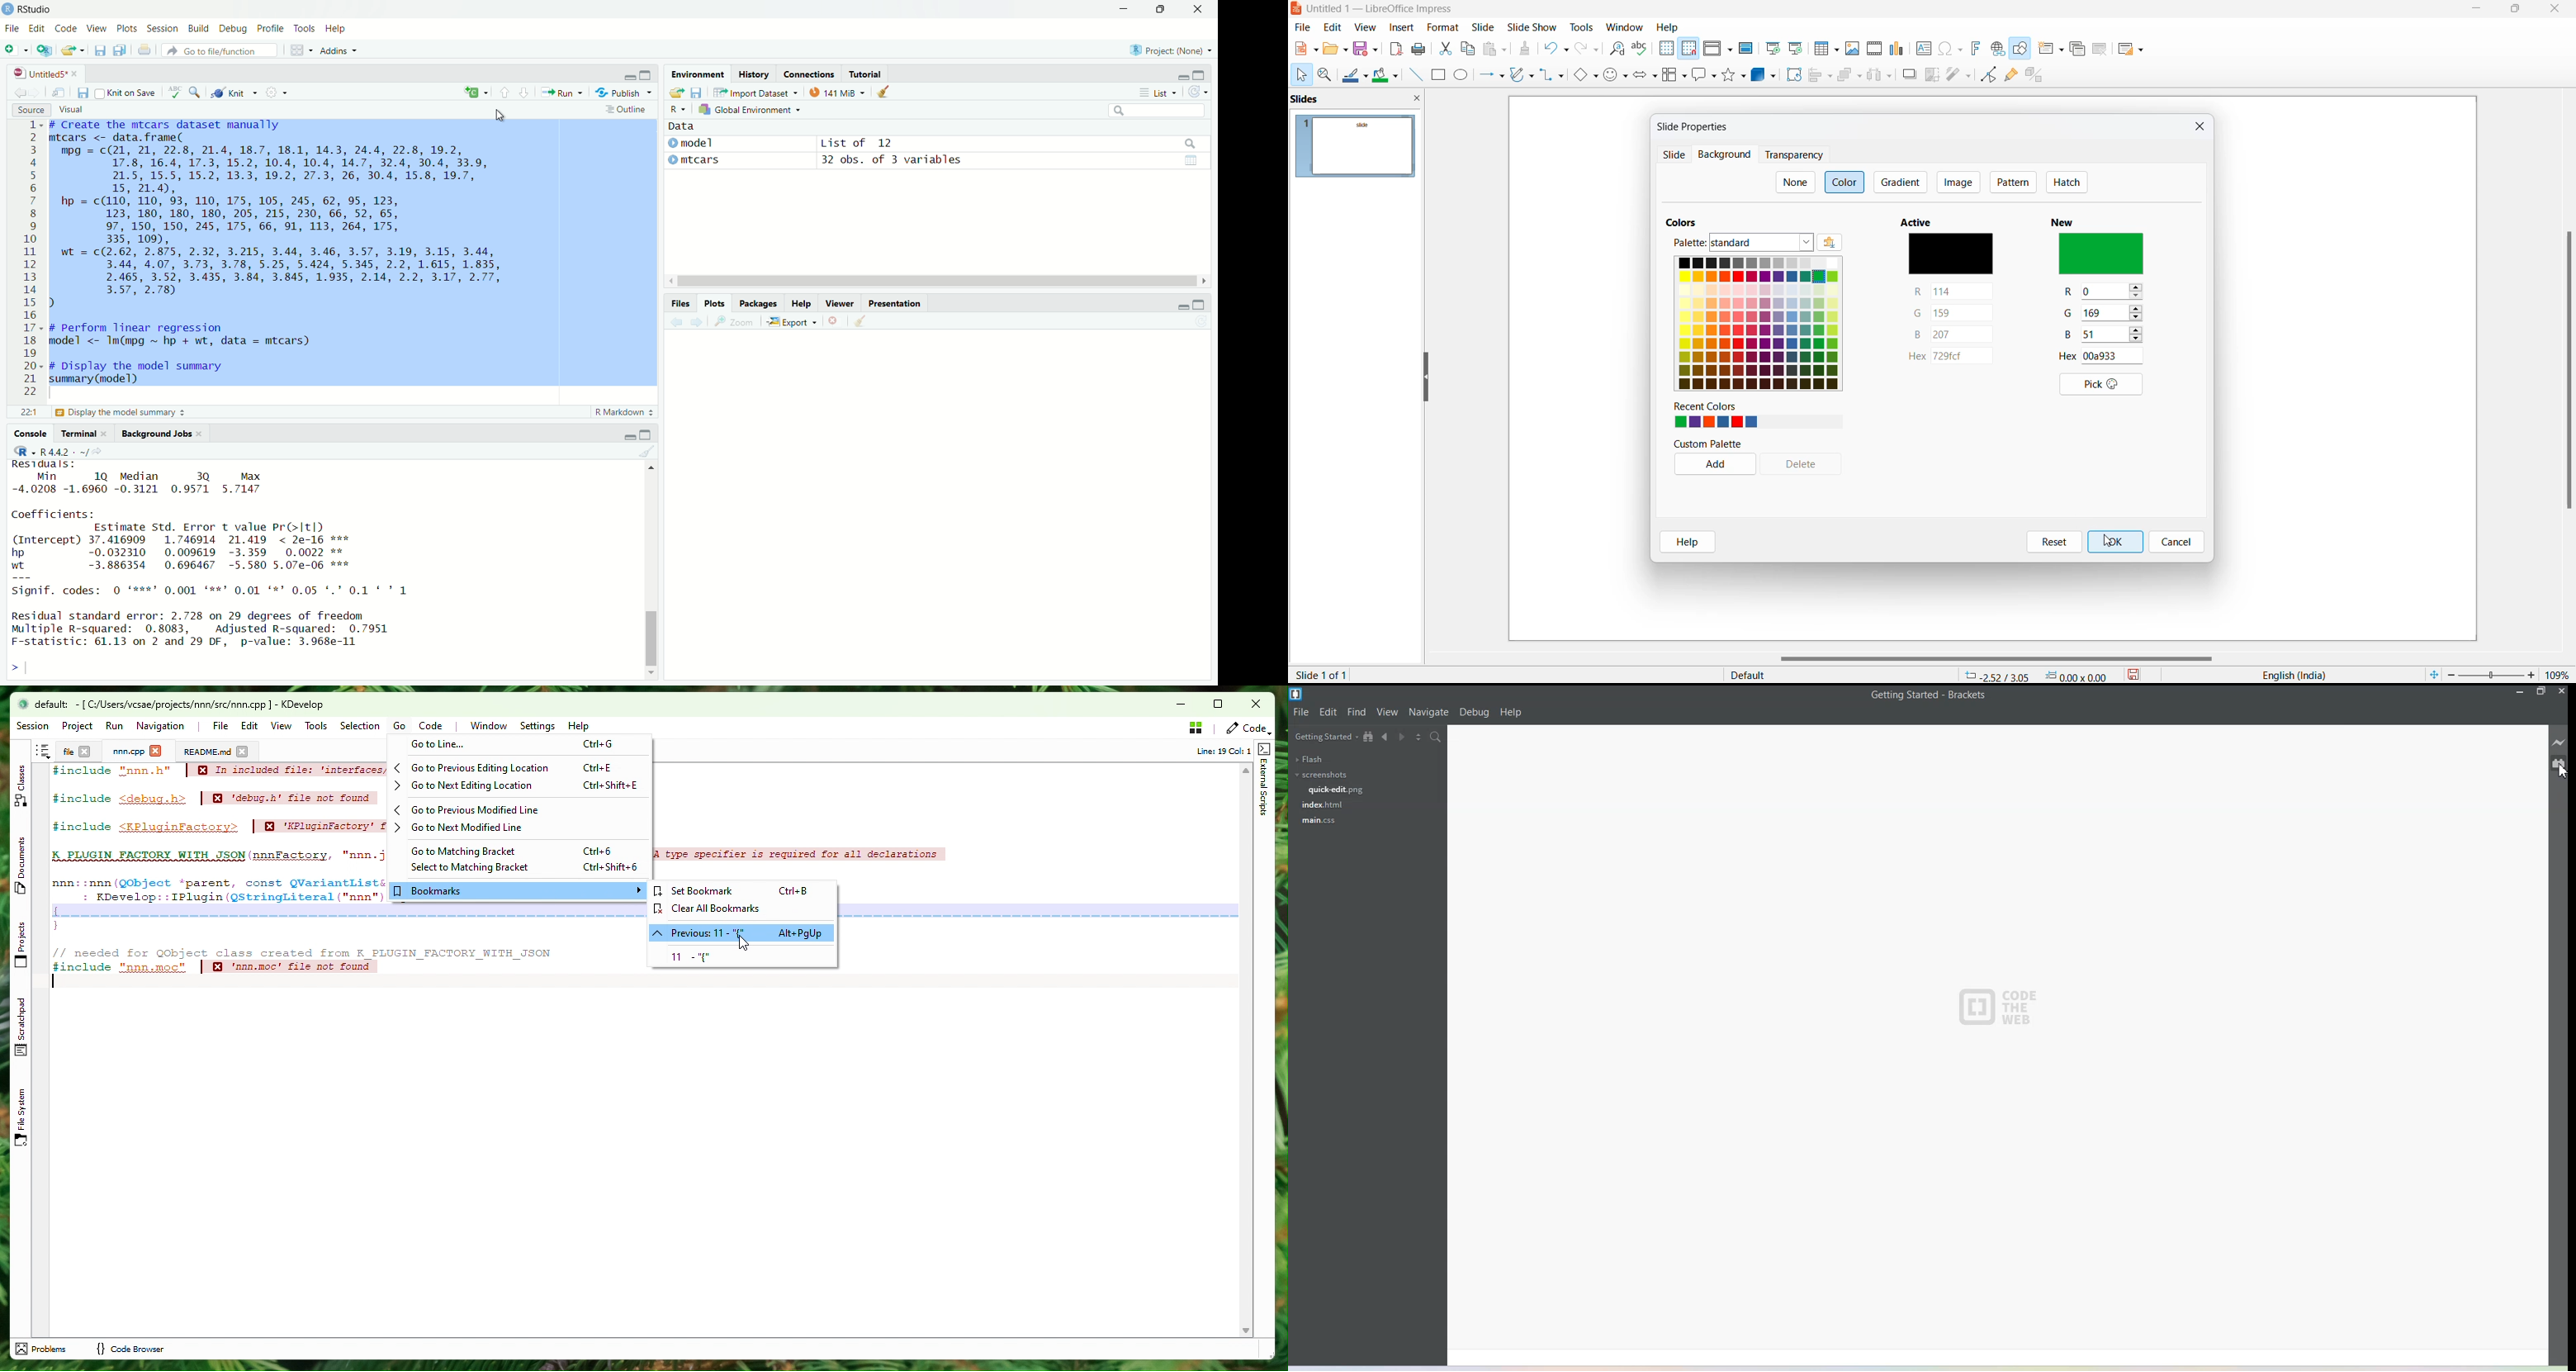 The image size is (2576, 1372). I want to click on import dataset, so click(751, 93).